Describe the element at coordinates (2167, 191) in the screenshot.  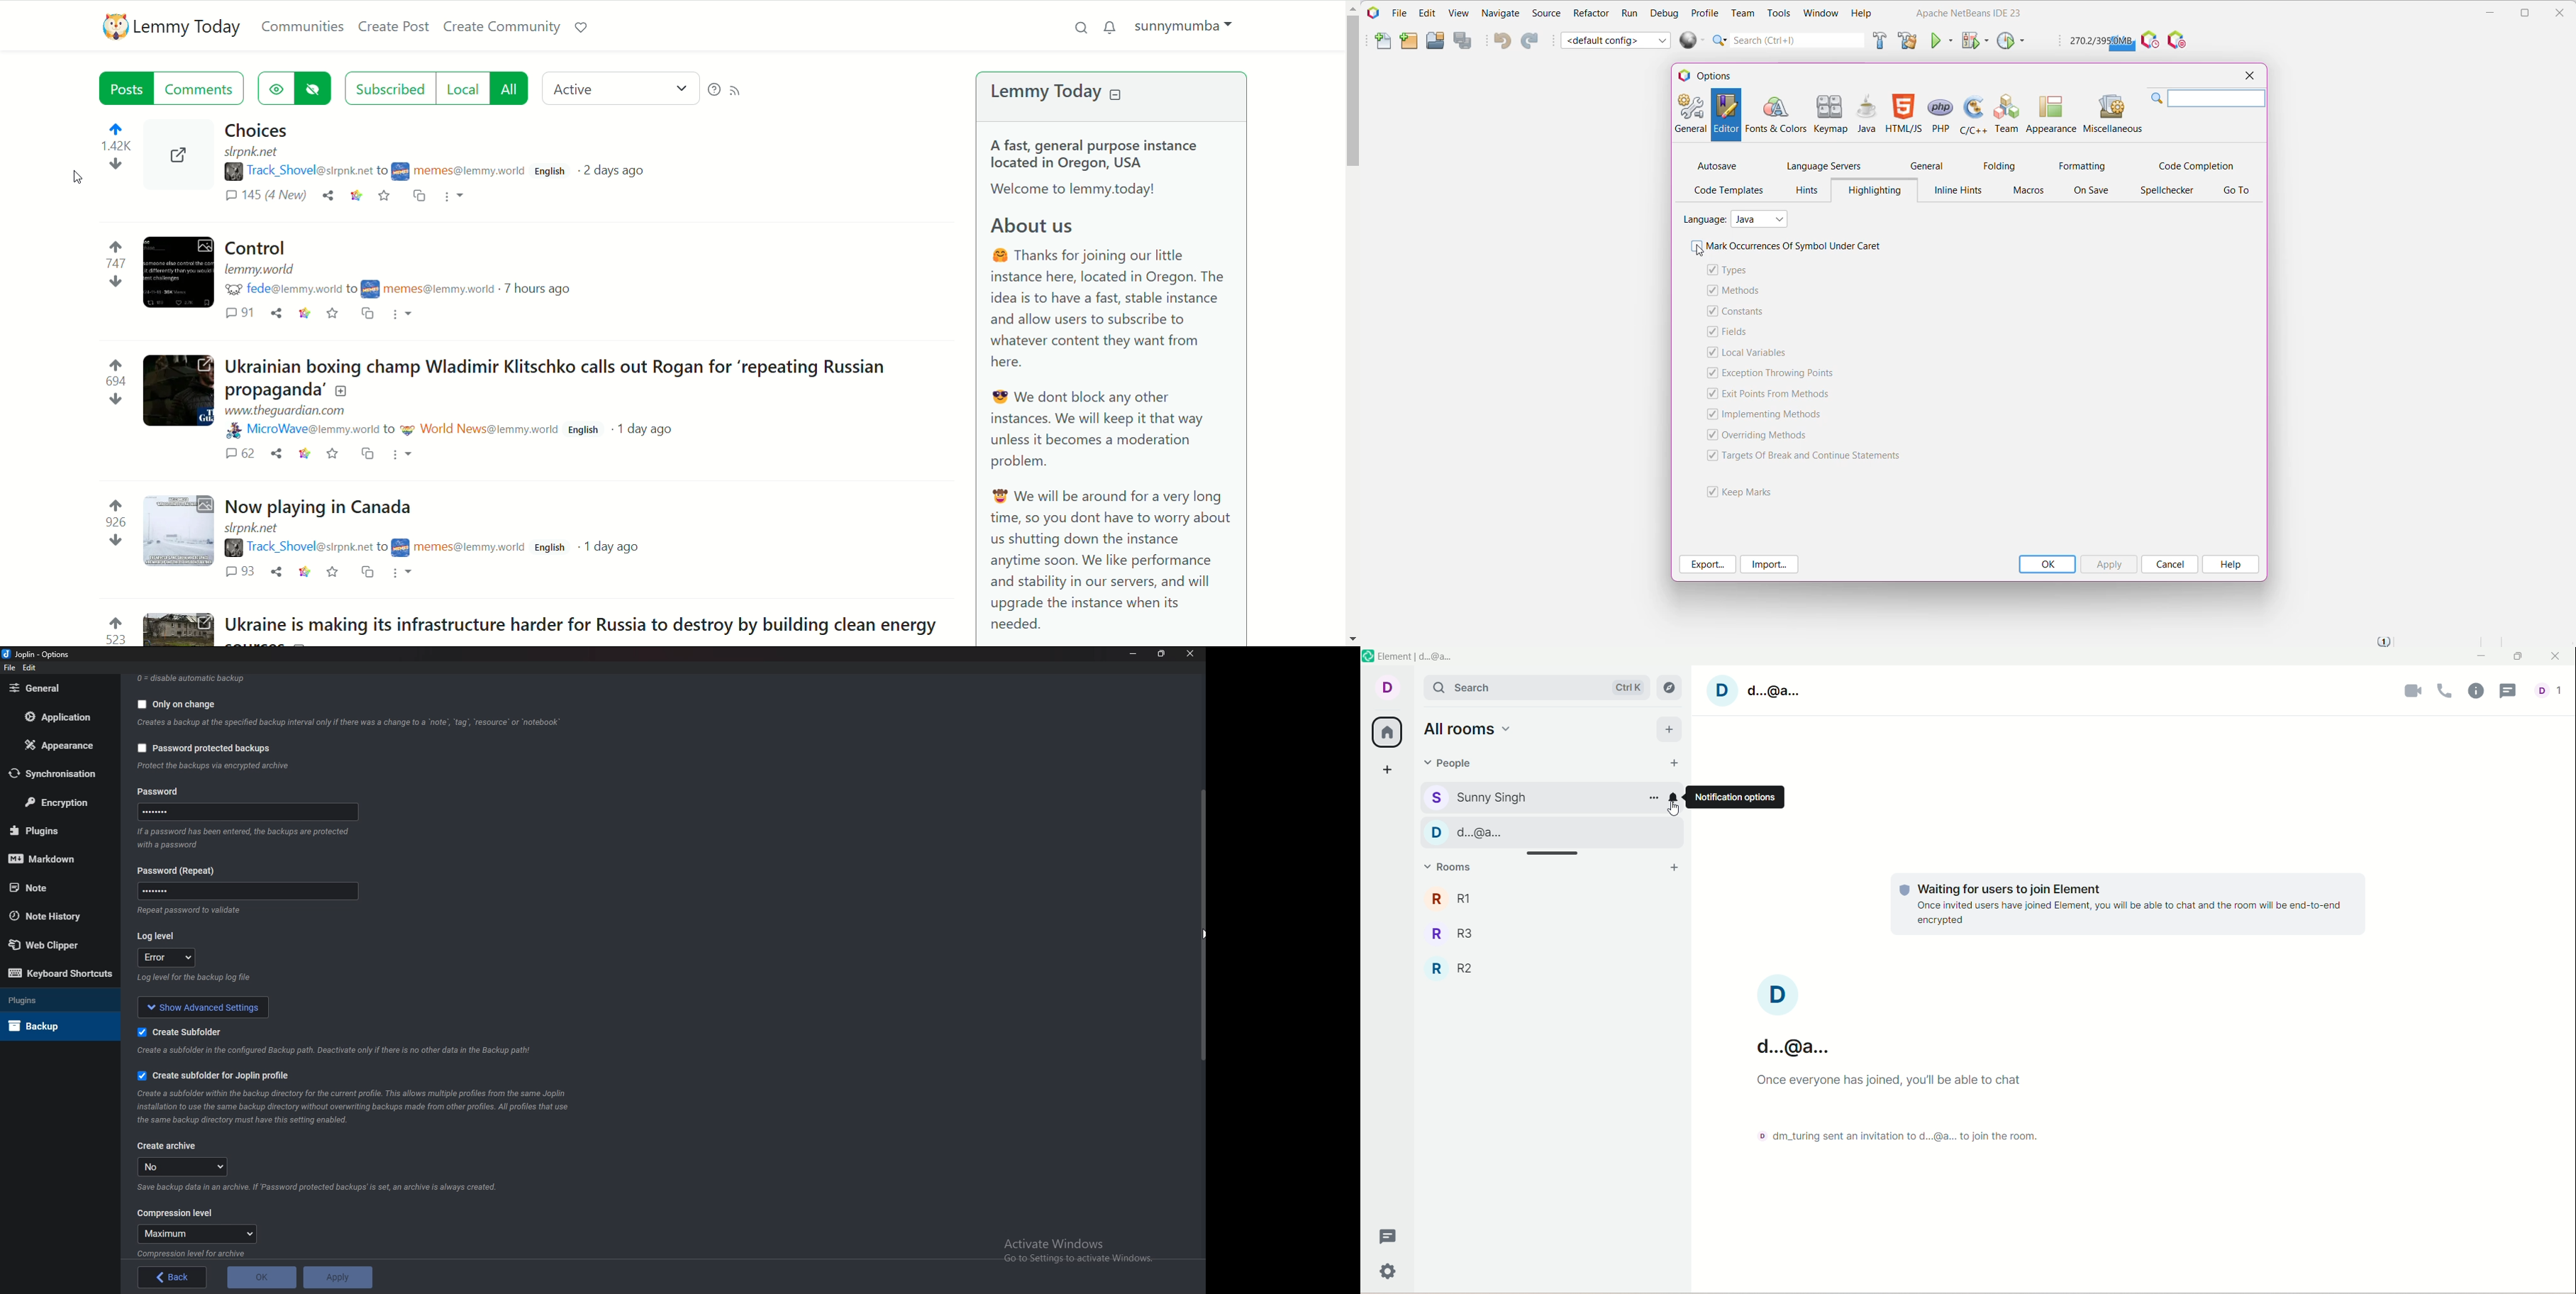
I see `Spellchecker` at that location.